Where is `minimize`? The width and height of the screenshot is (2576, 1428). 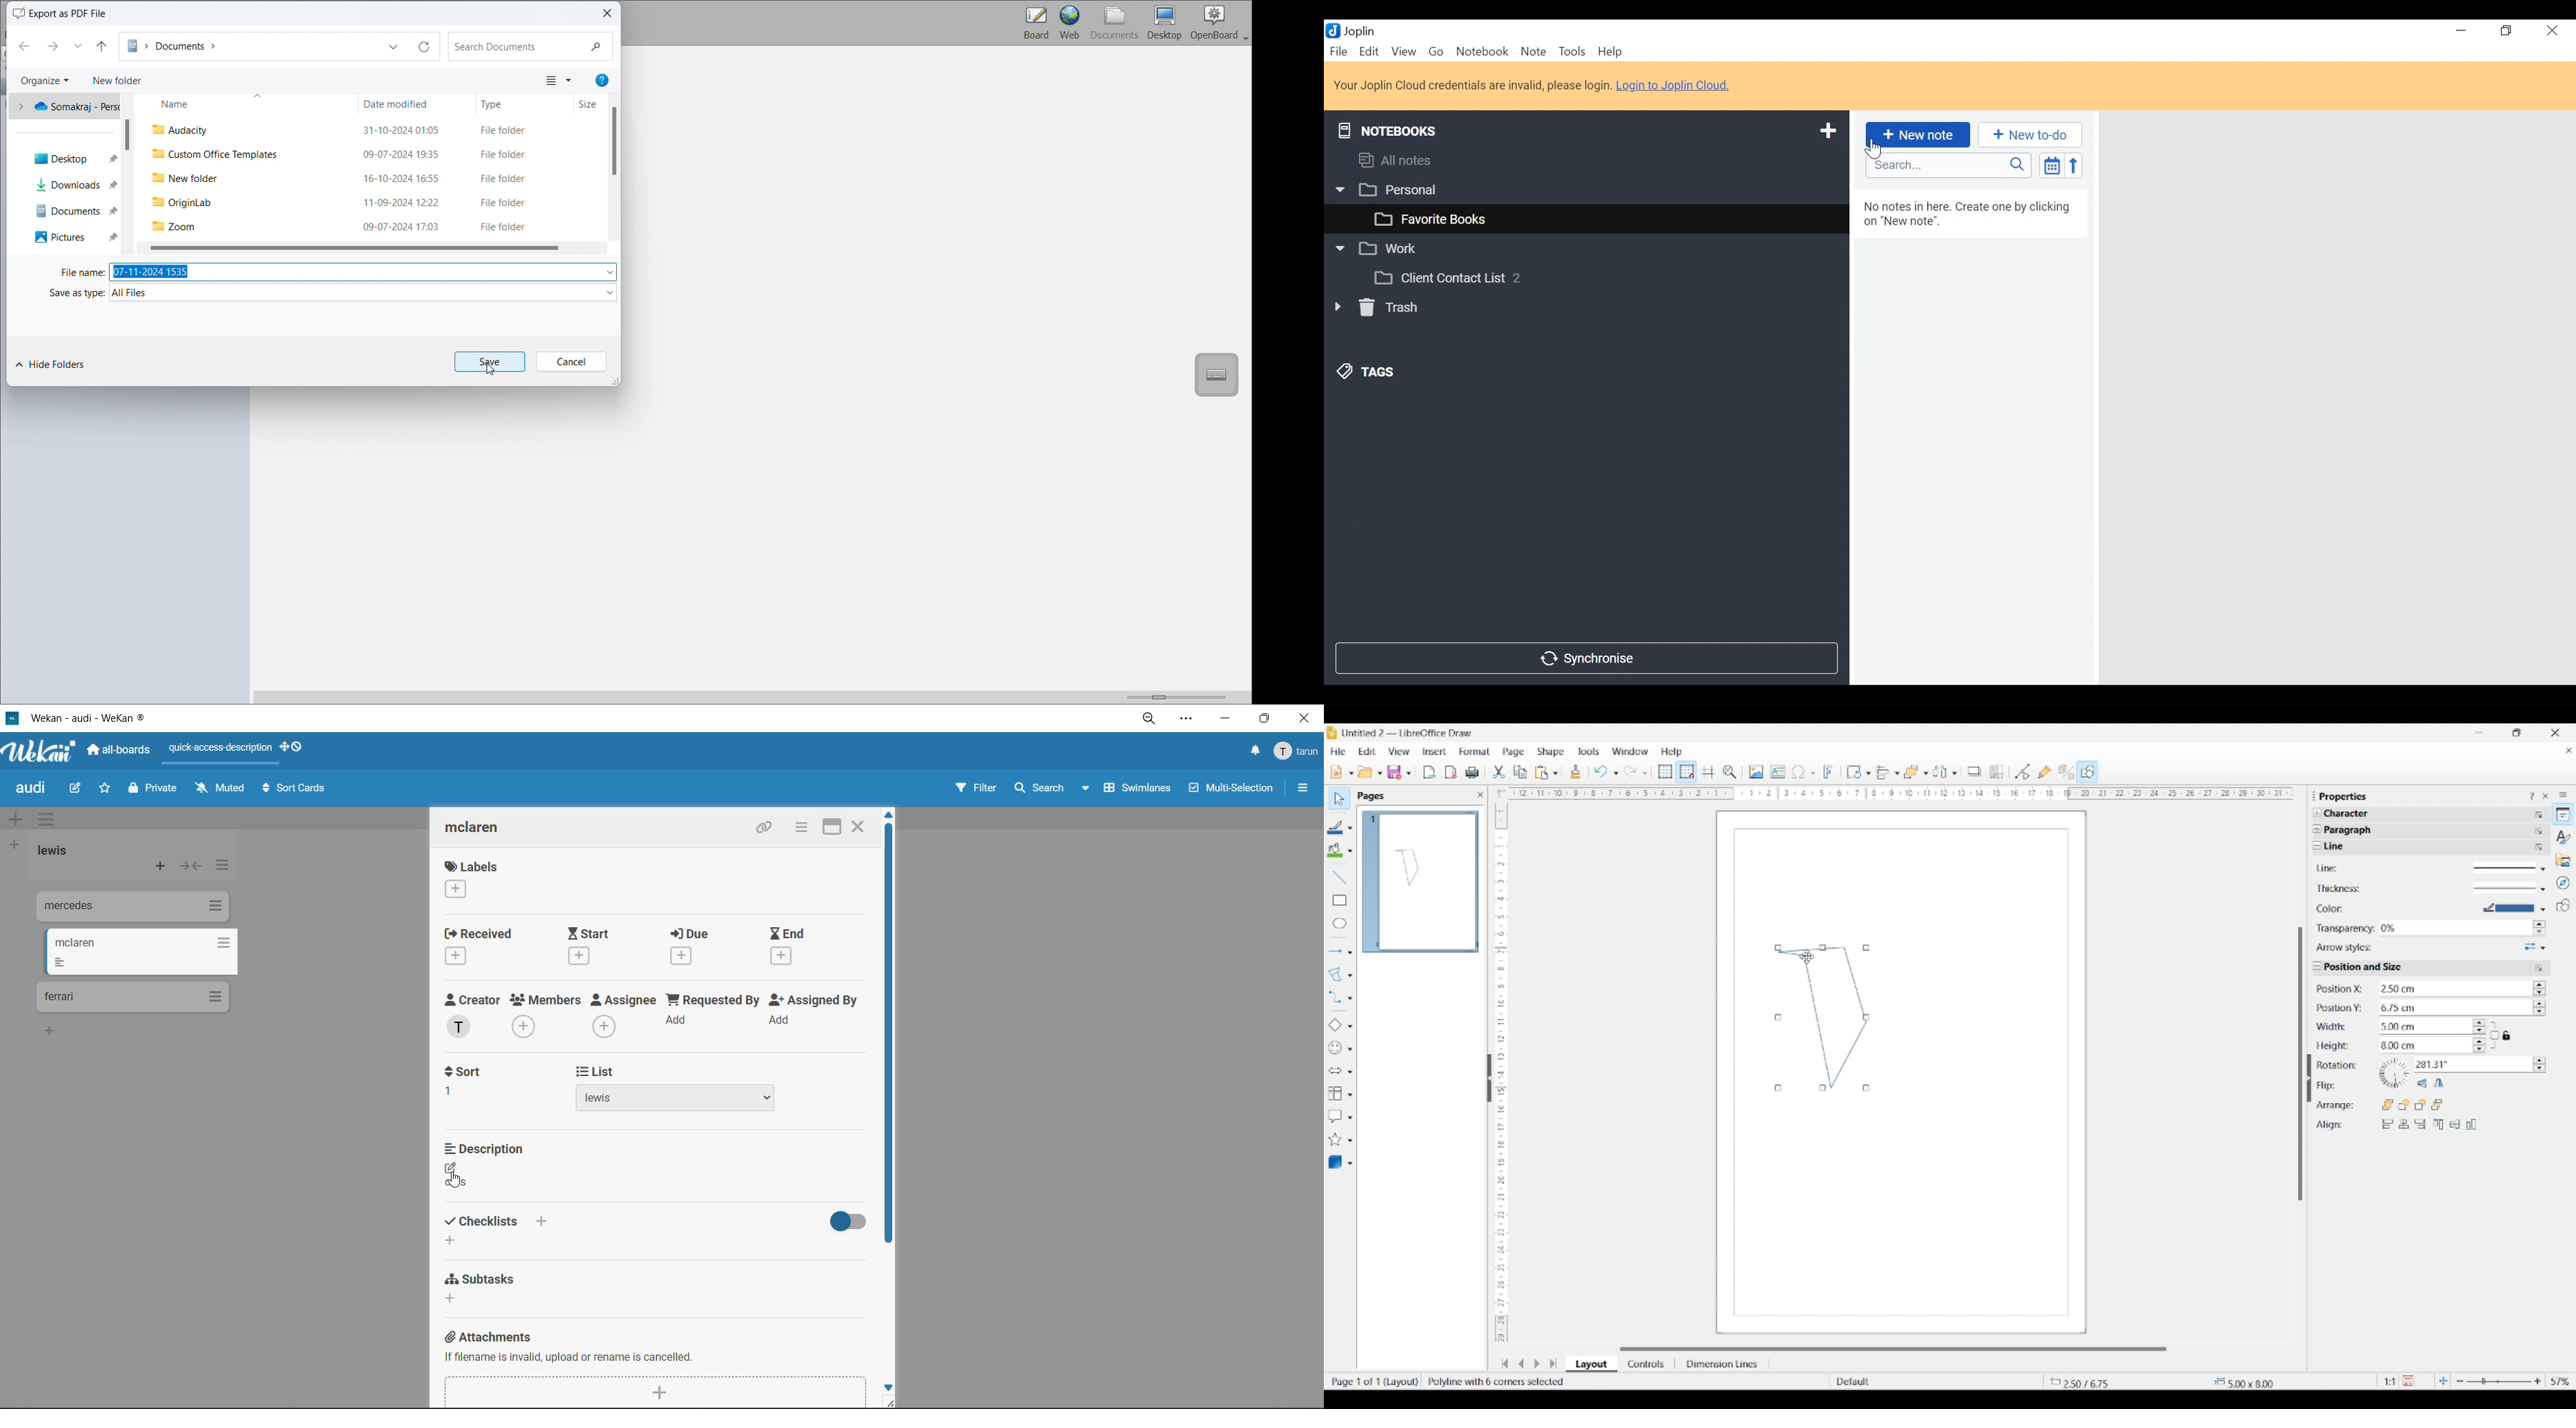
minimize is located at coordinates (2462, 31).